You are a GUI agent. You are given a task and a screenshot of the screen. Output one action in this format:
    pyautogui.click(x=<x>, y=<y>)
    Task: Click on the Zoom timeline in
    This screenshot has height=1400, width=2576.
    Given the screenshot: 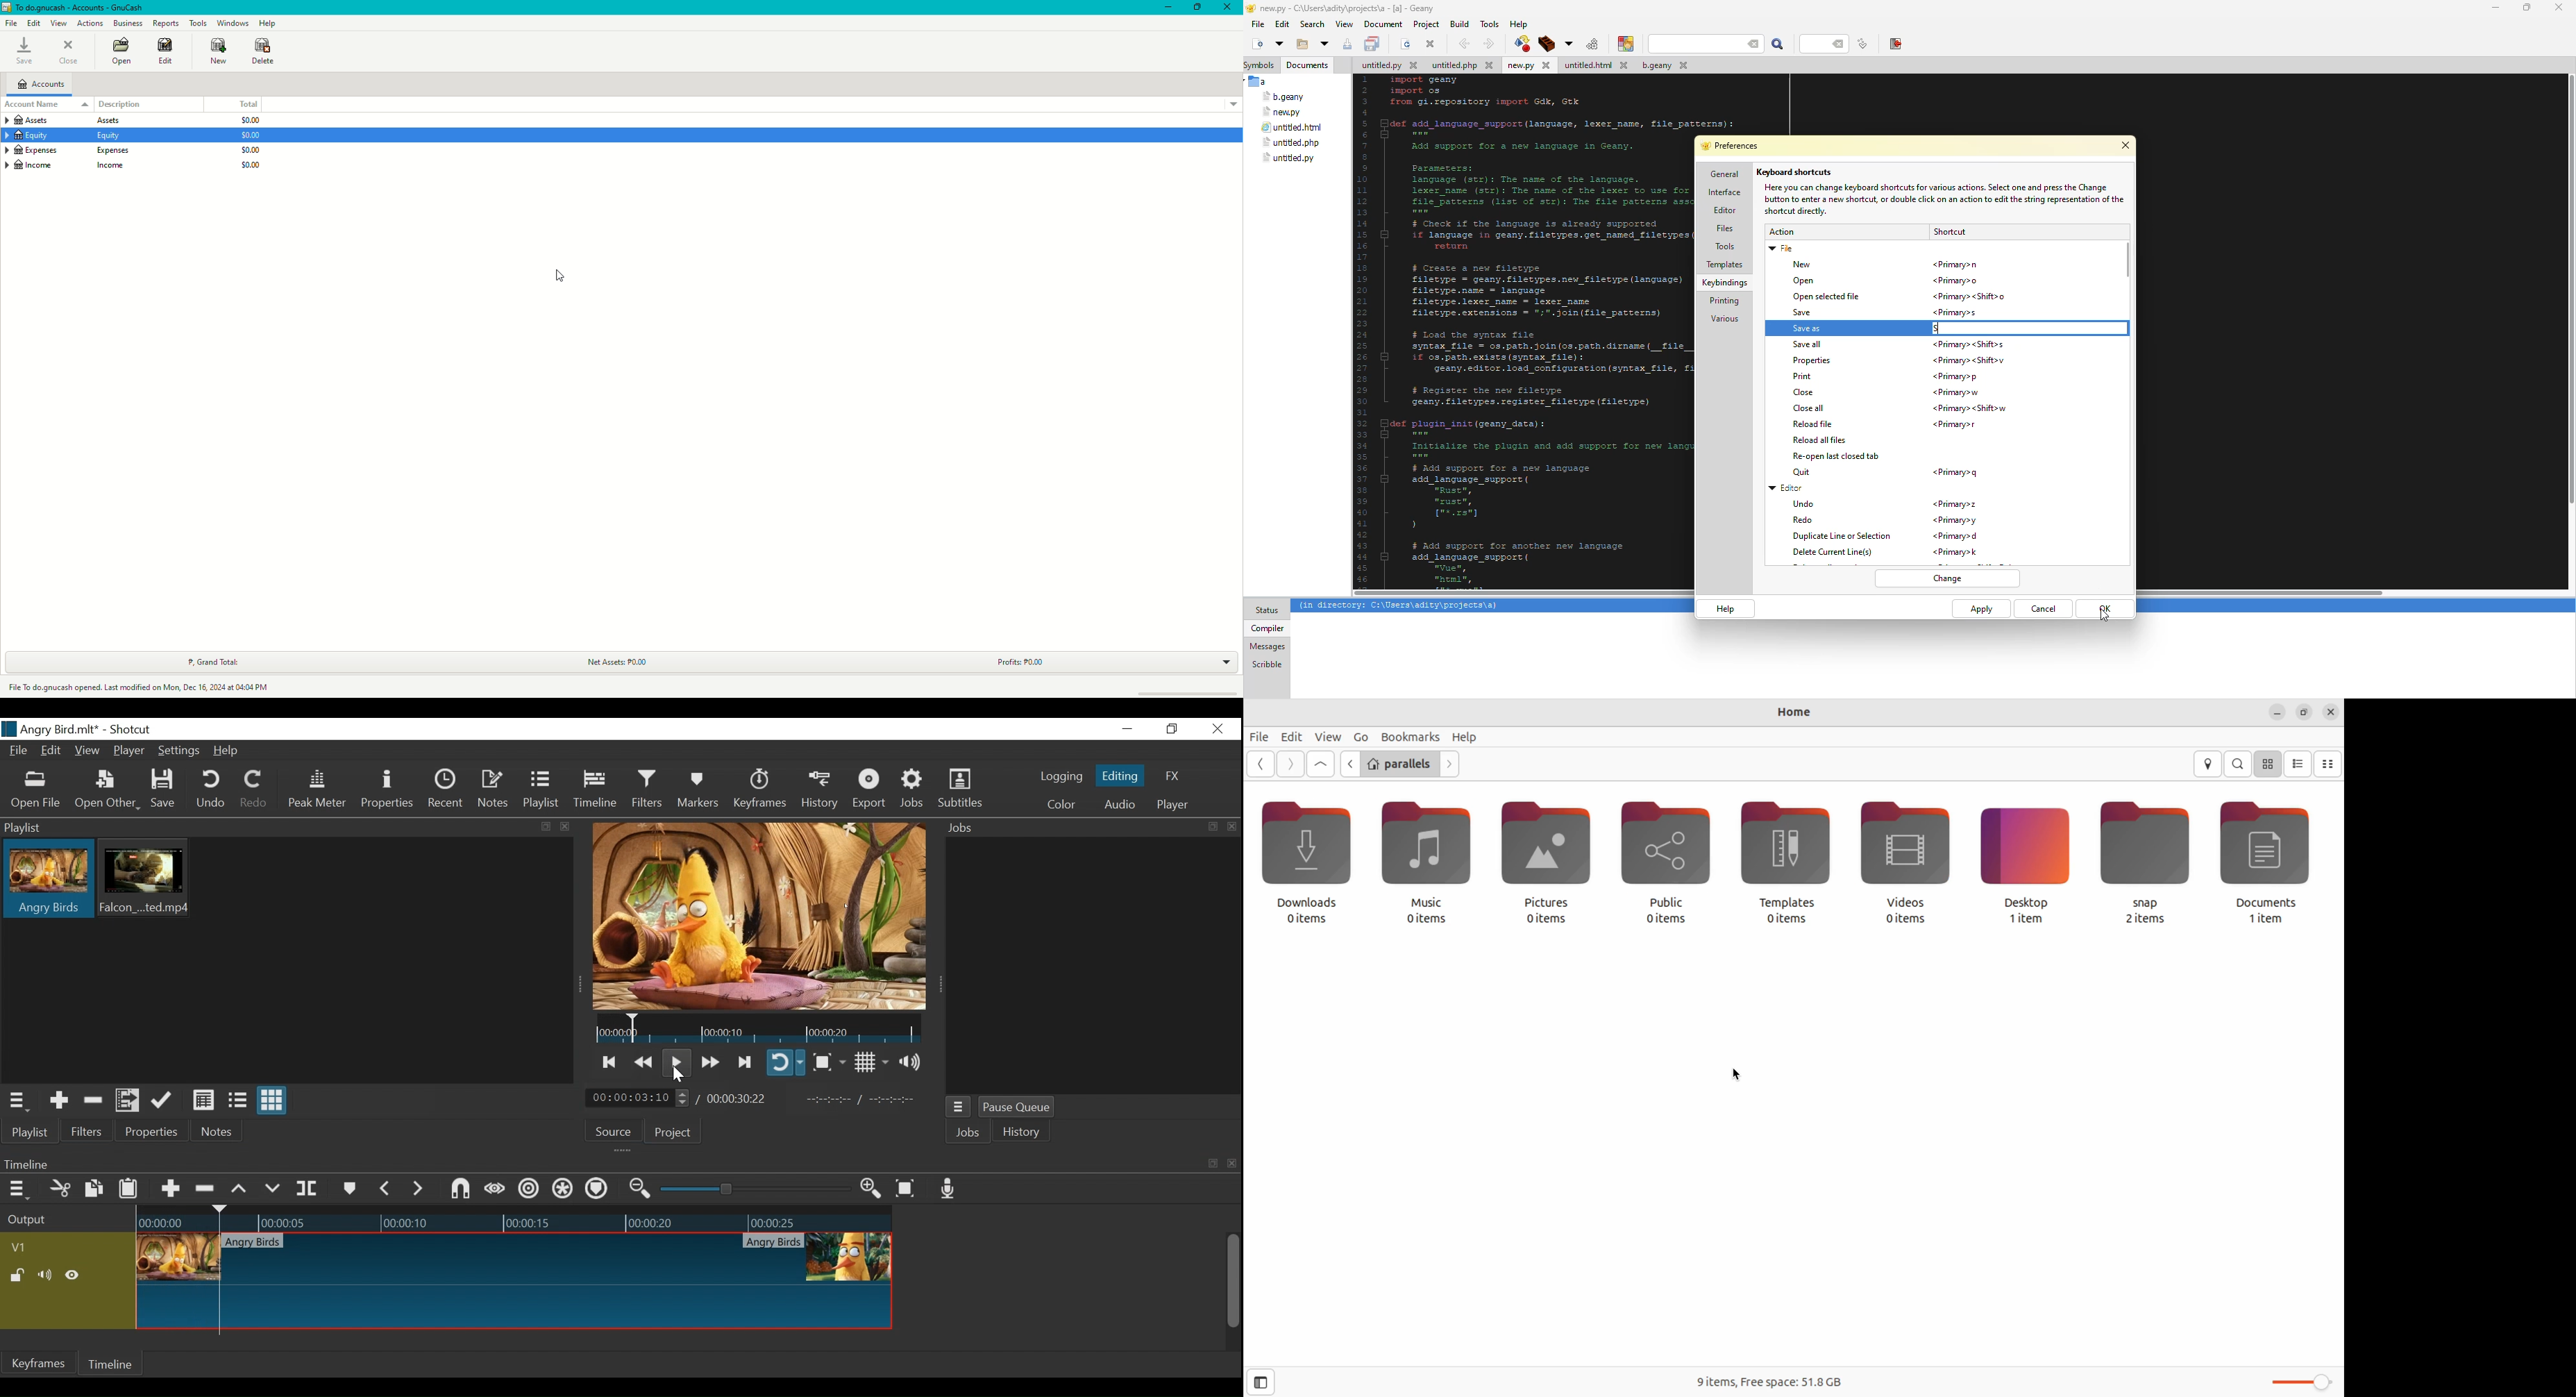 What is the action you would take?
    pyautogui.click(x=871, y=1190)
    